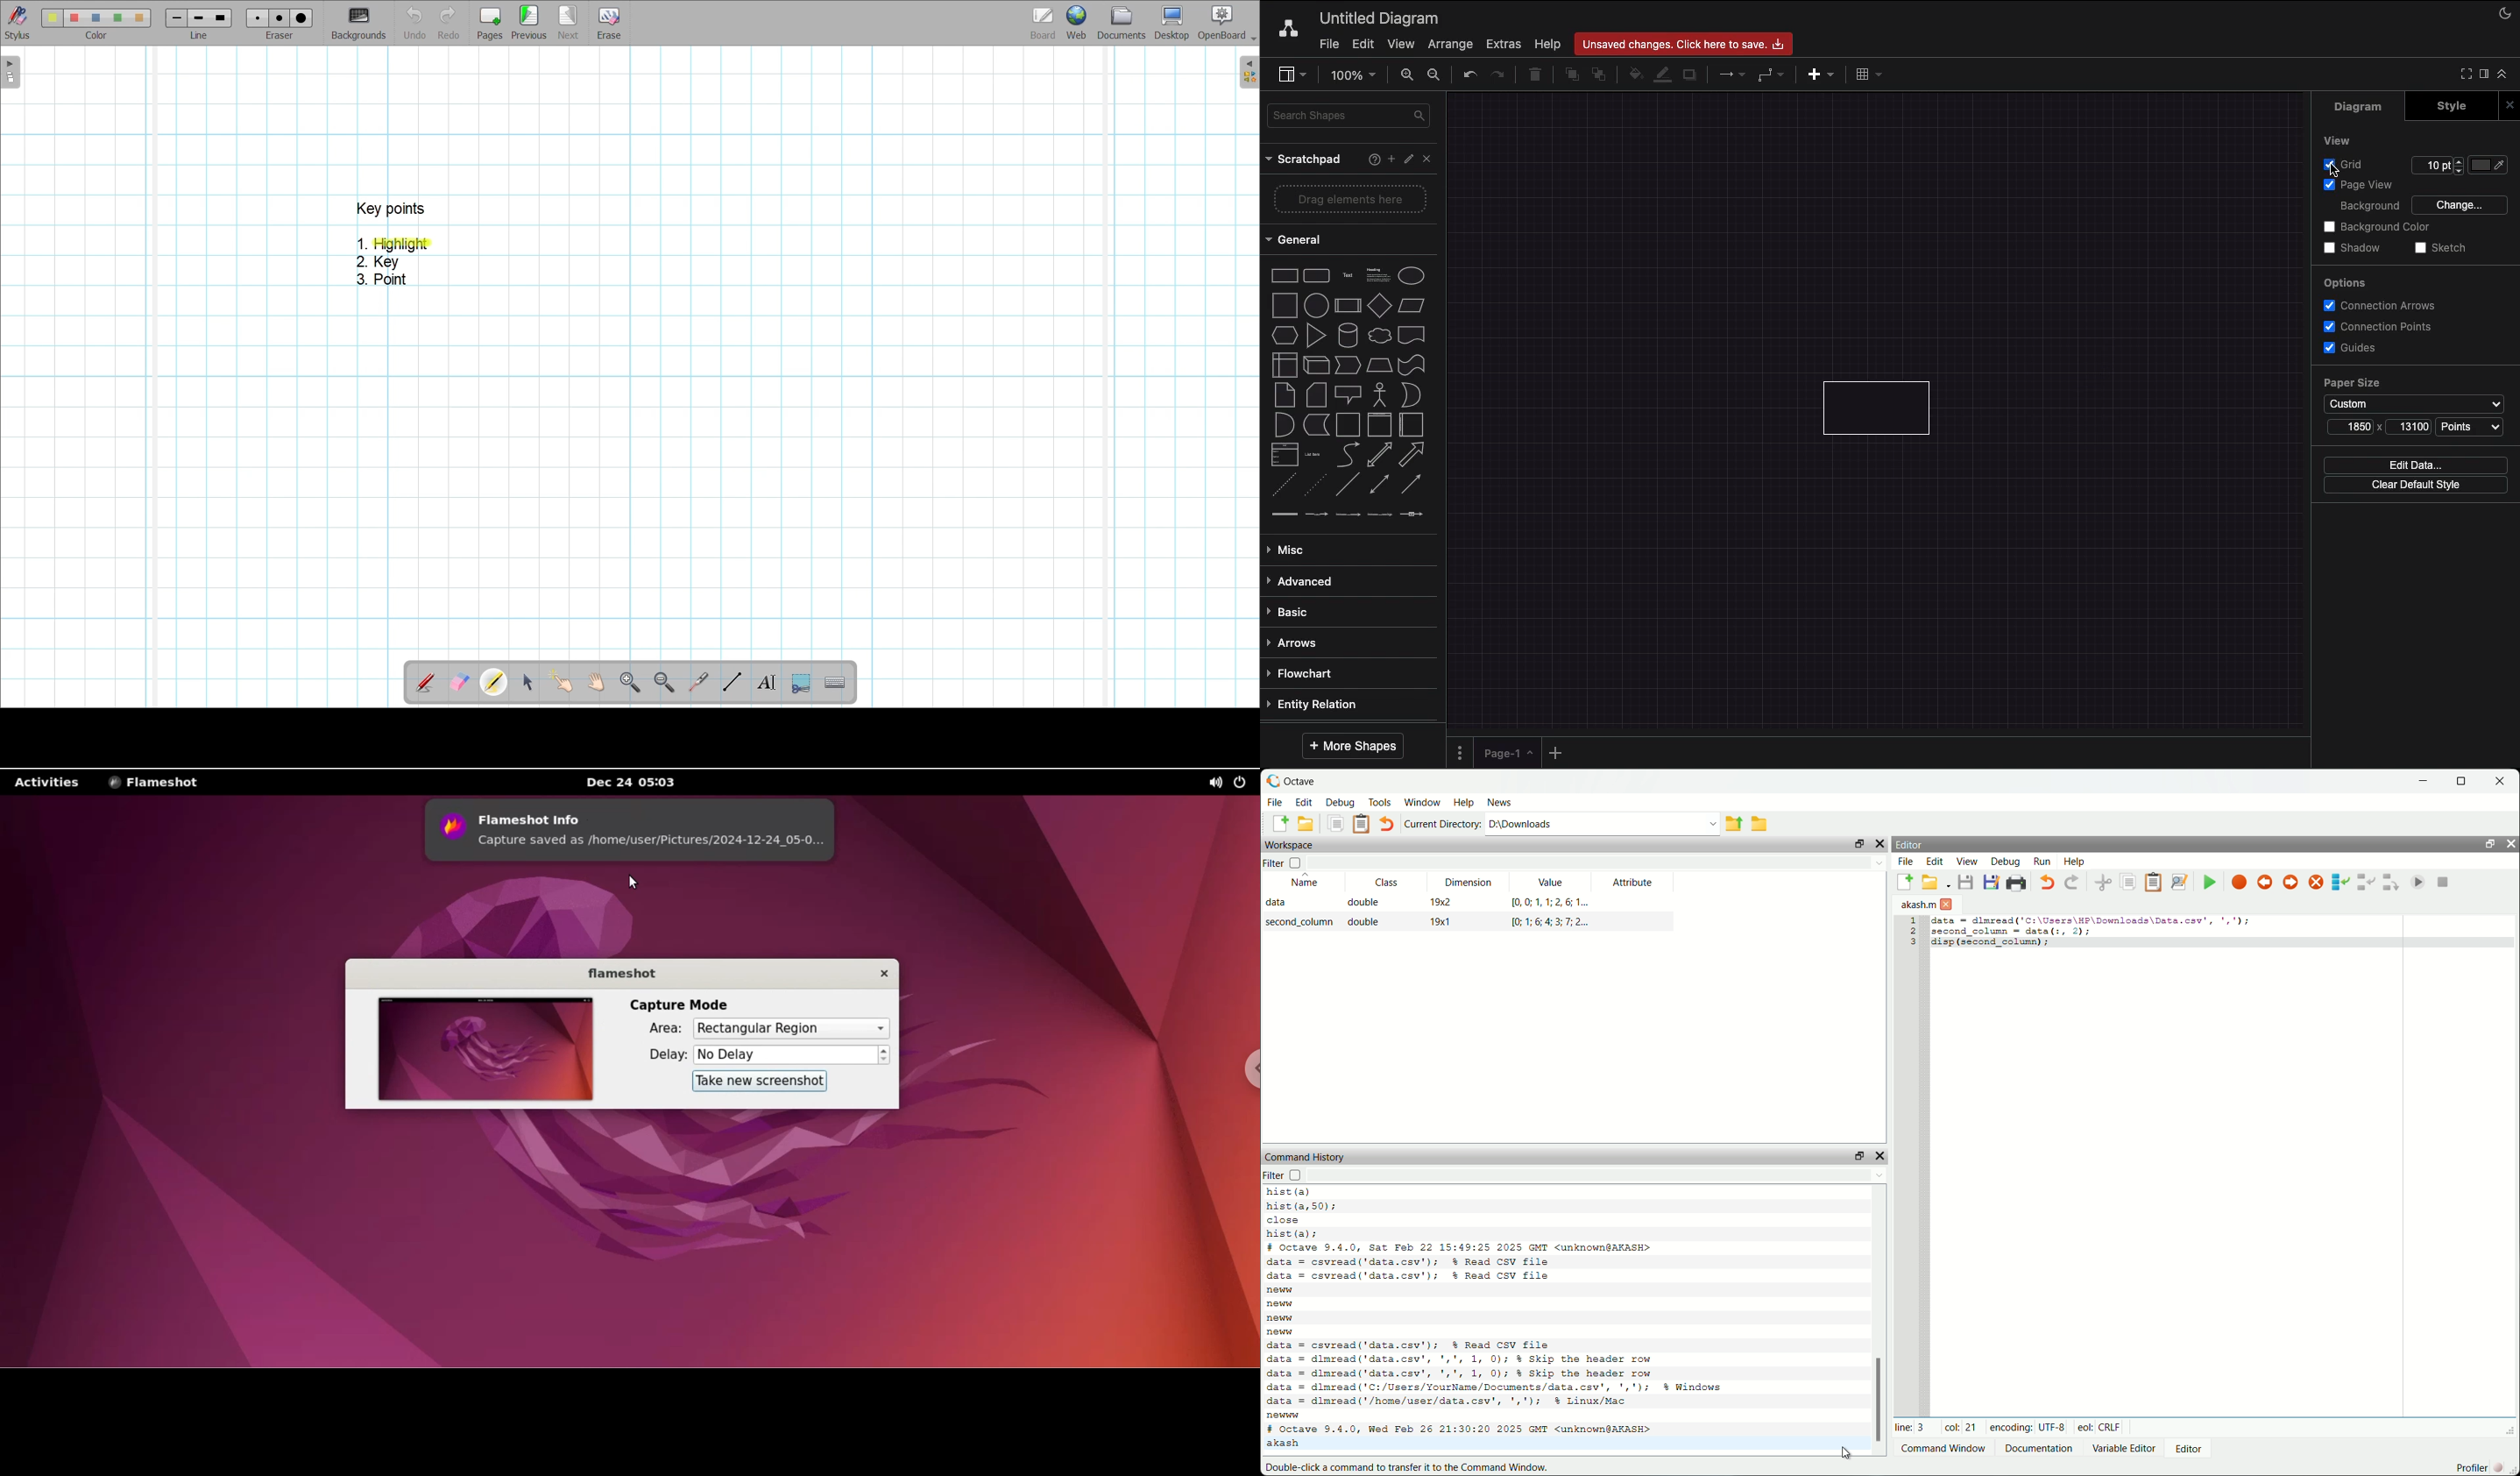 This screenshot has height=1484, width=2520. I want to click on serial numbers, so click(1911, 935).